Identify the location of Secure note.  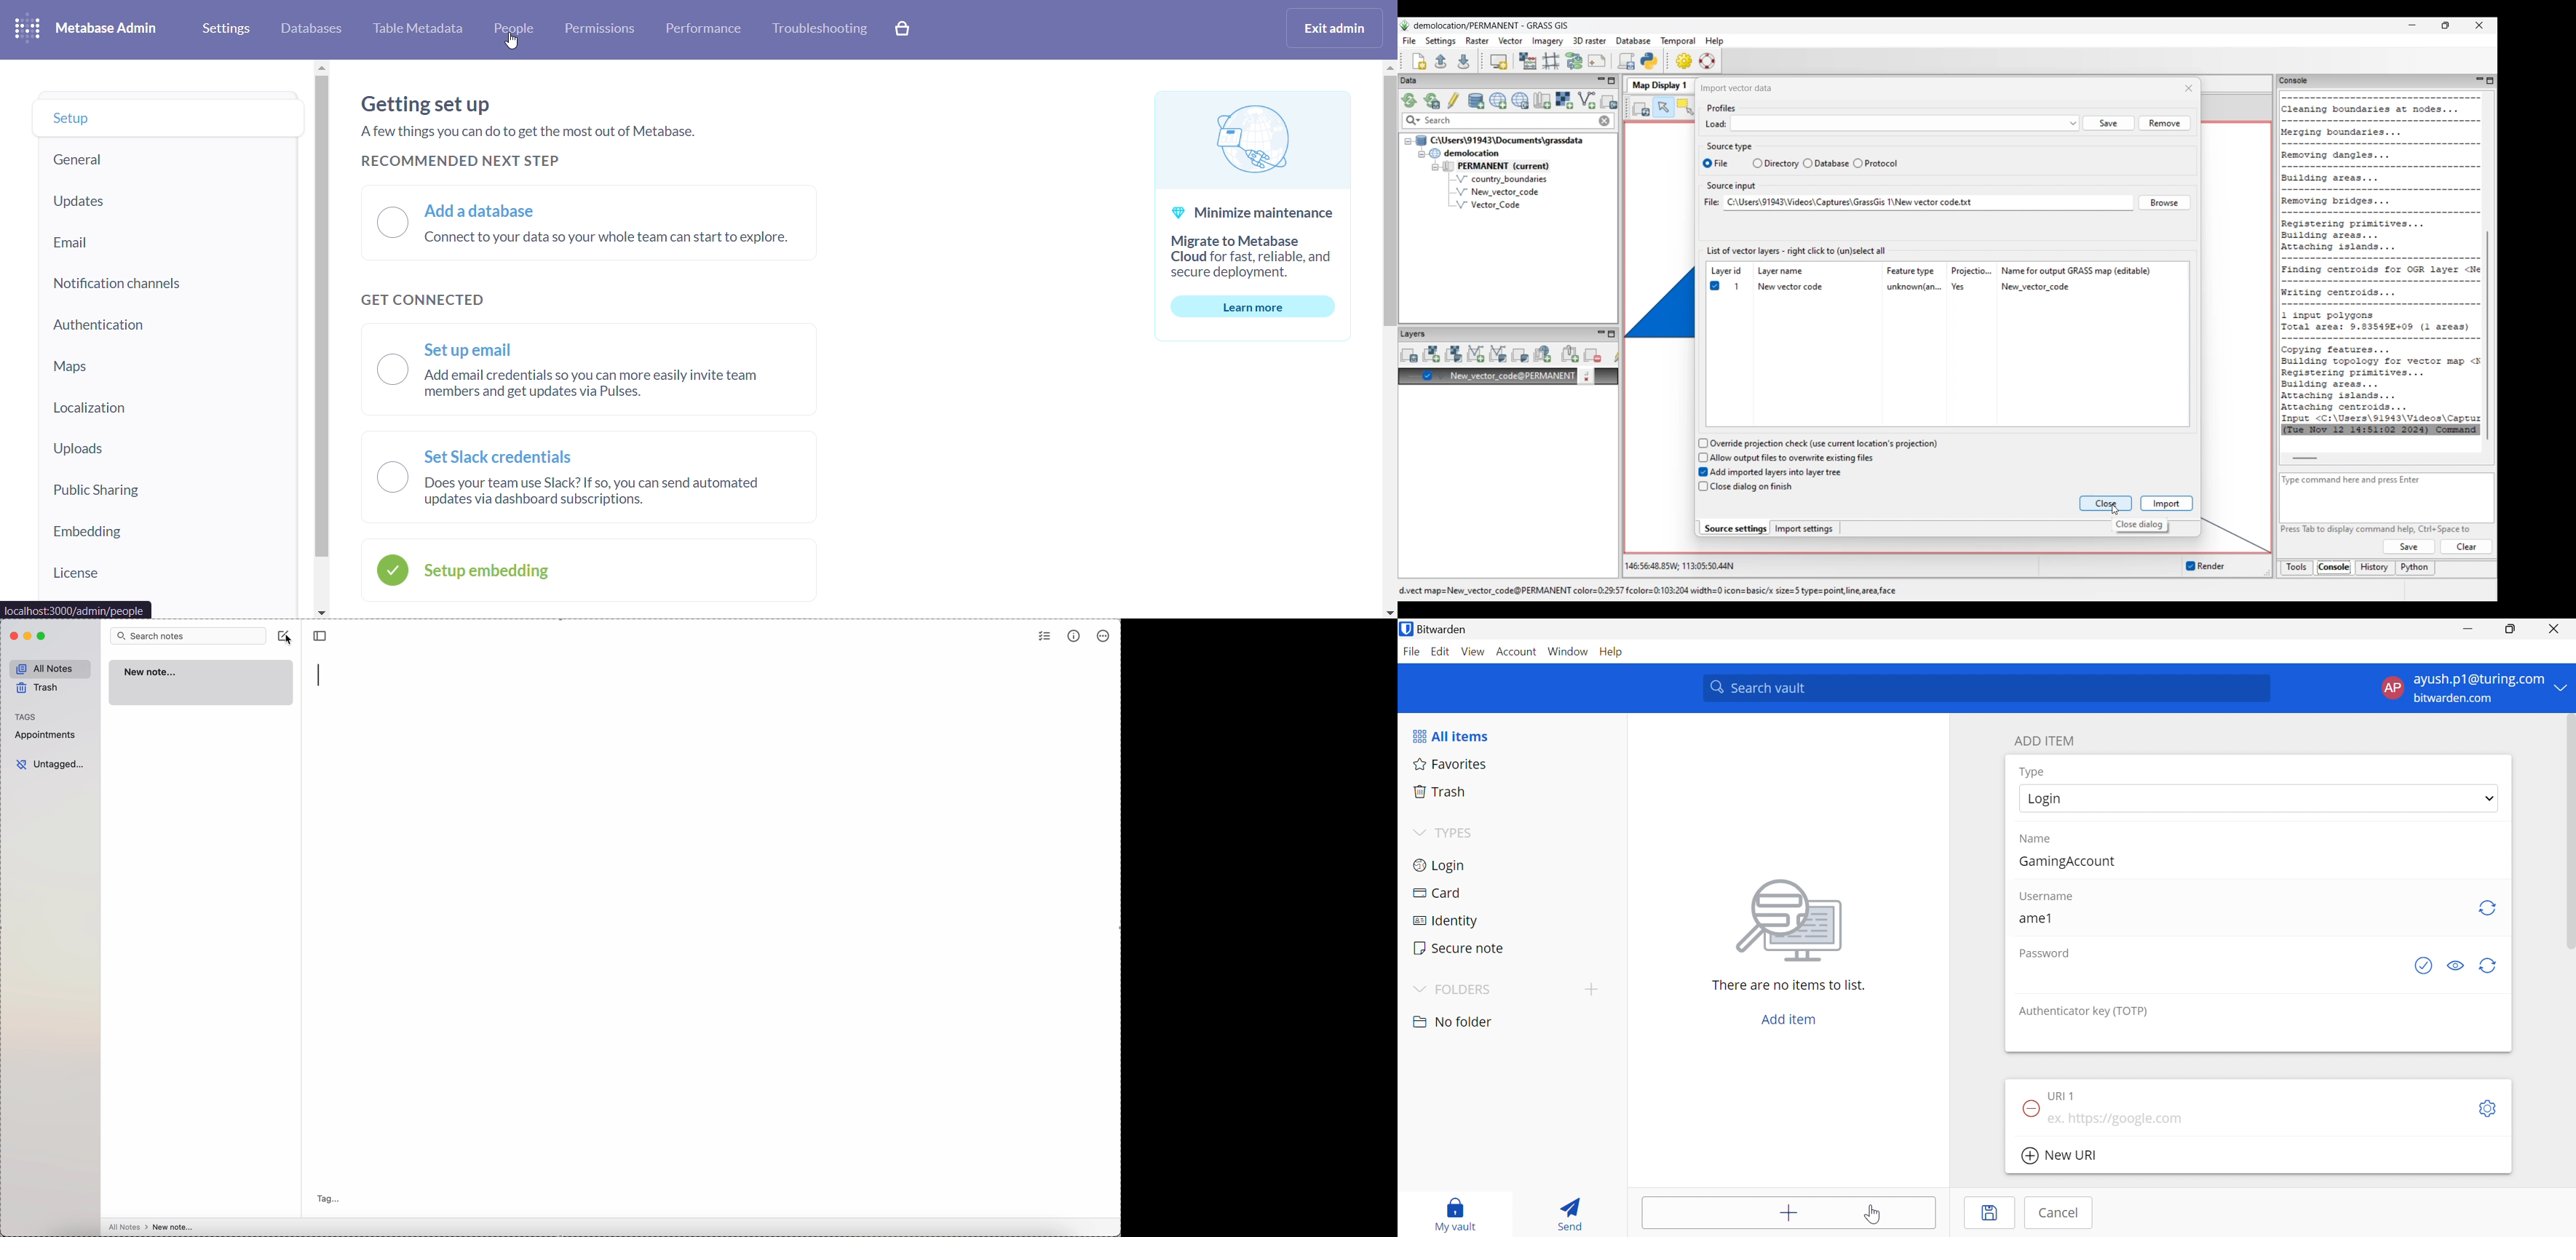
(1460, 947).